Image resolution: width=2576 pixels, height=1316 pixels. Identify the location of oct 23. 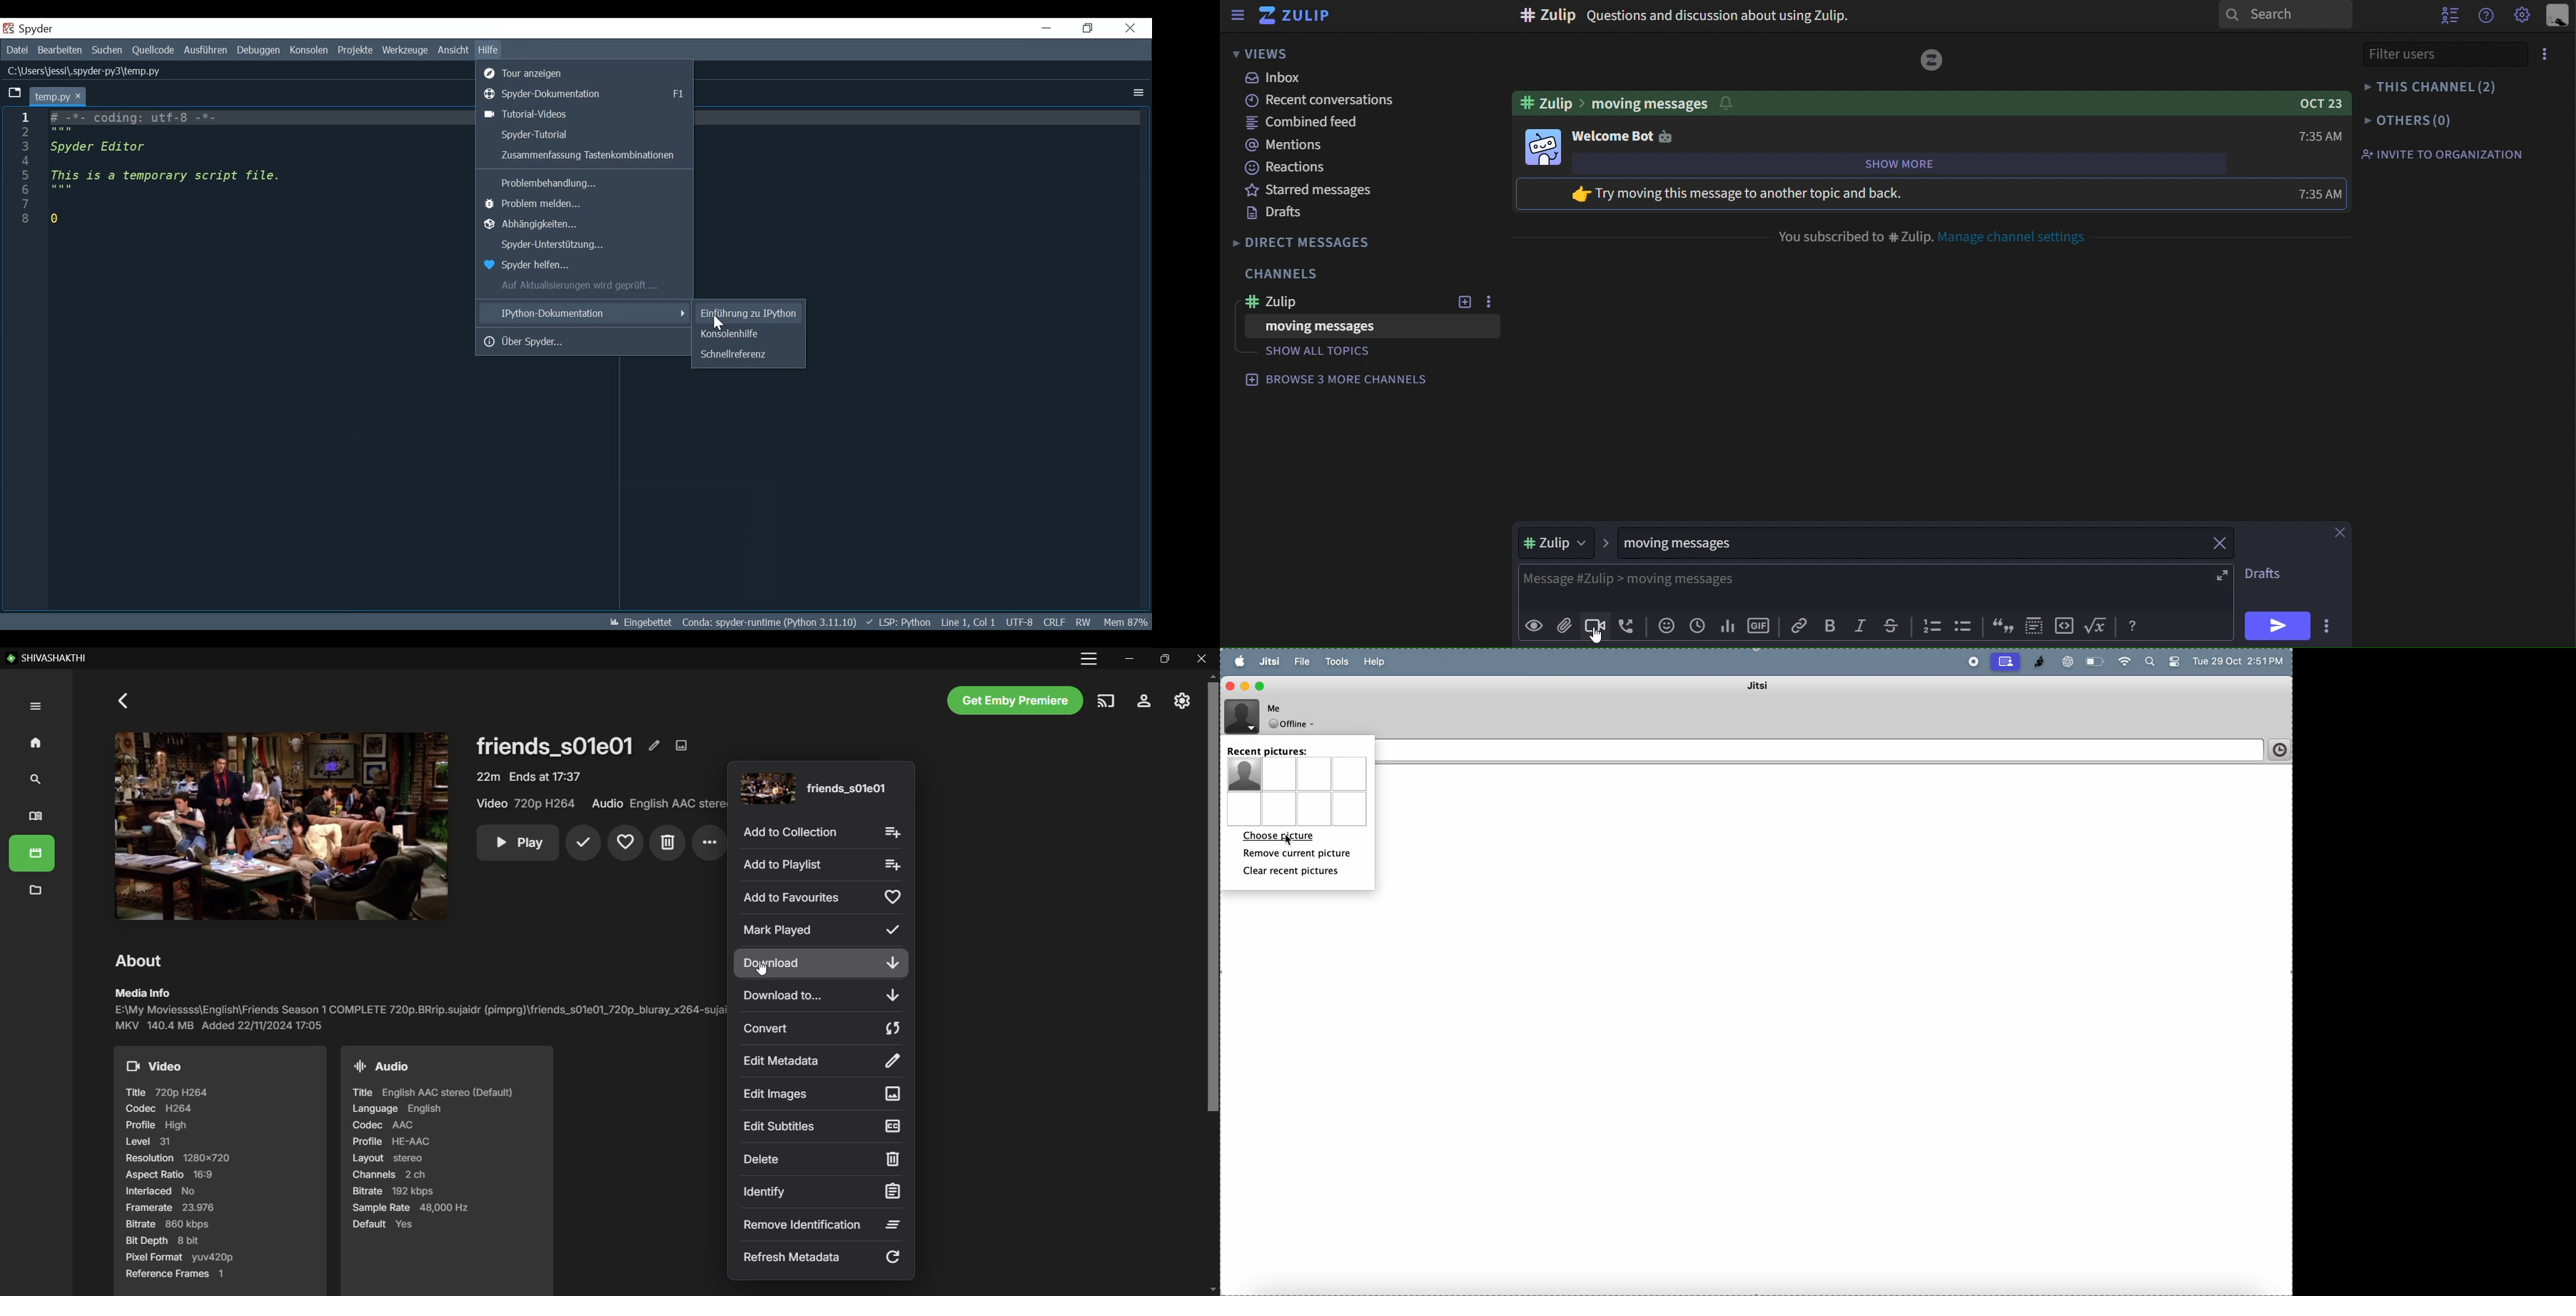
(2315, 102).